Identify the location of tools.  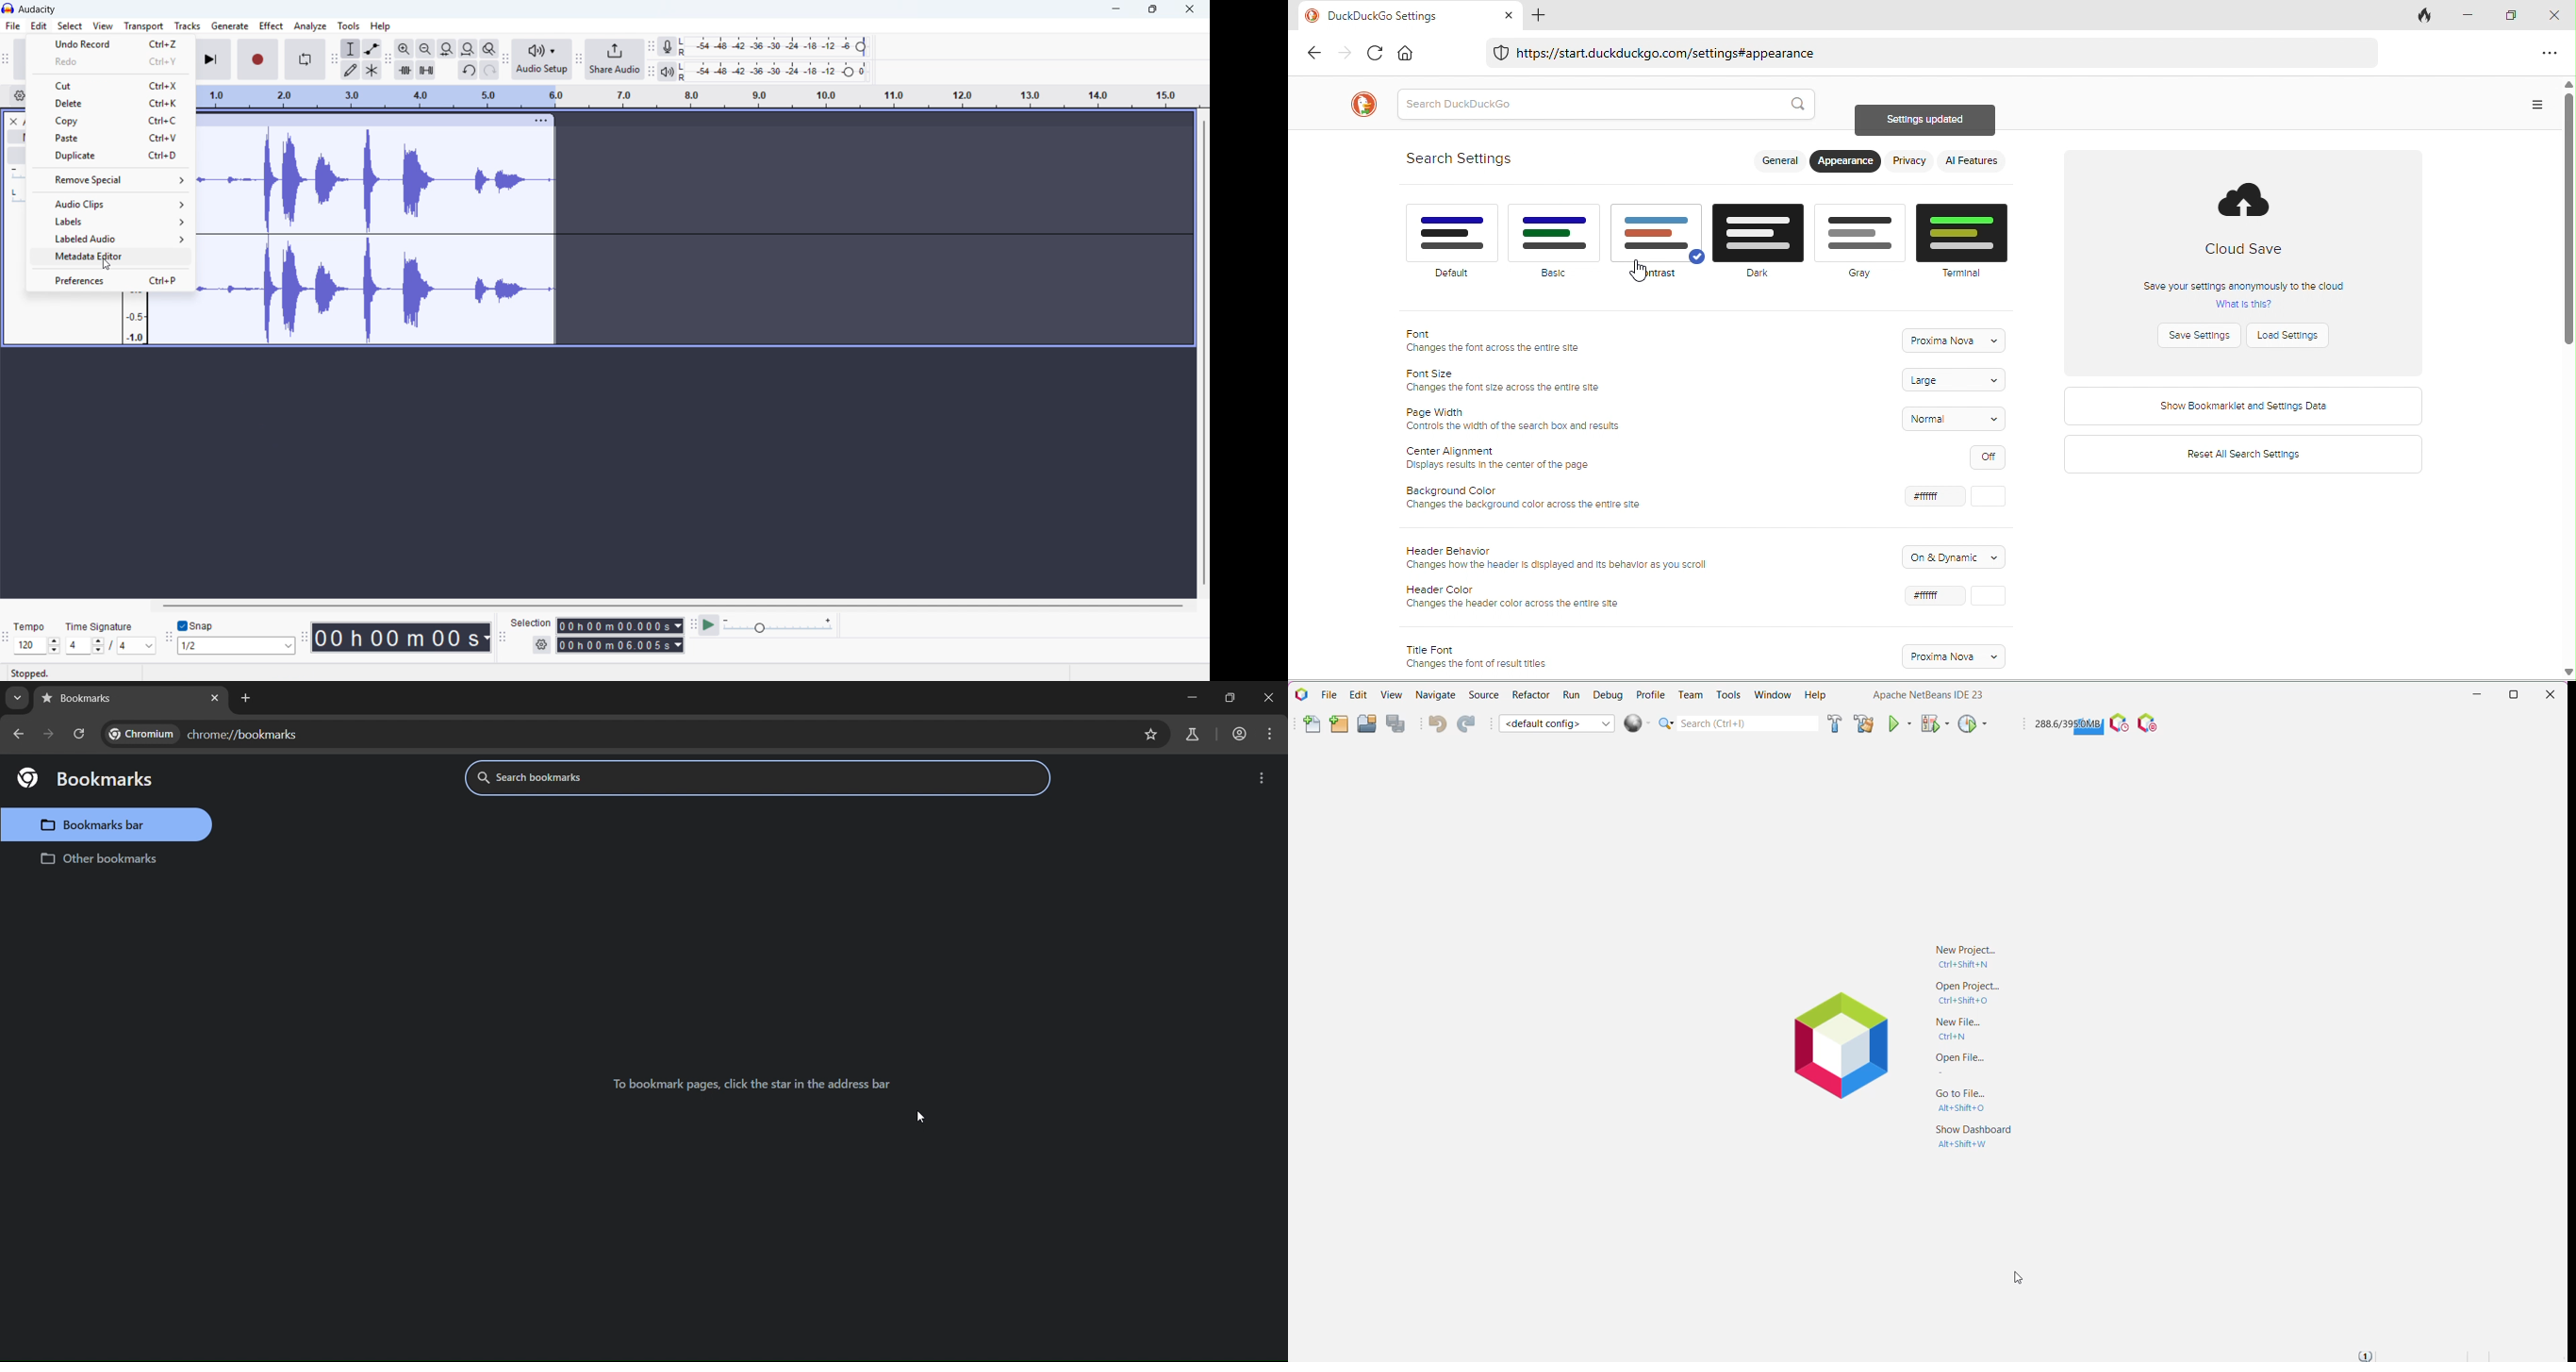
(349, 25).